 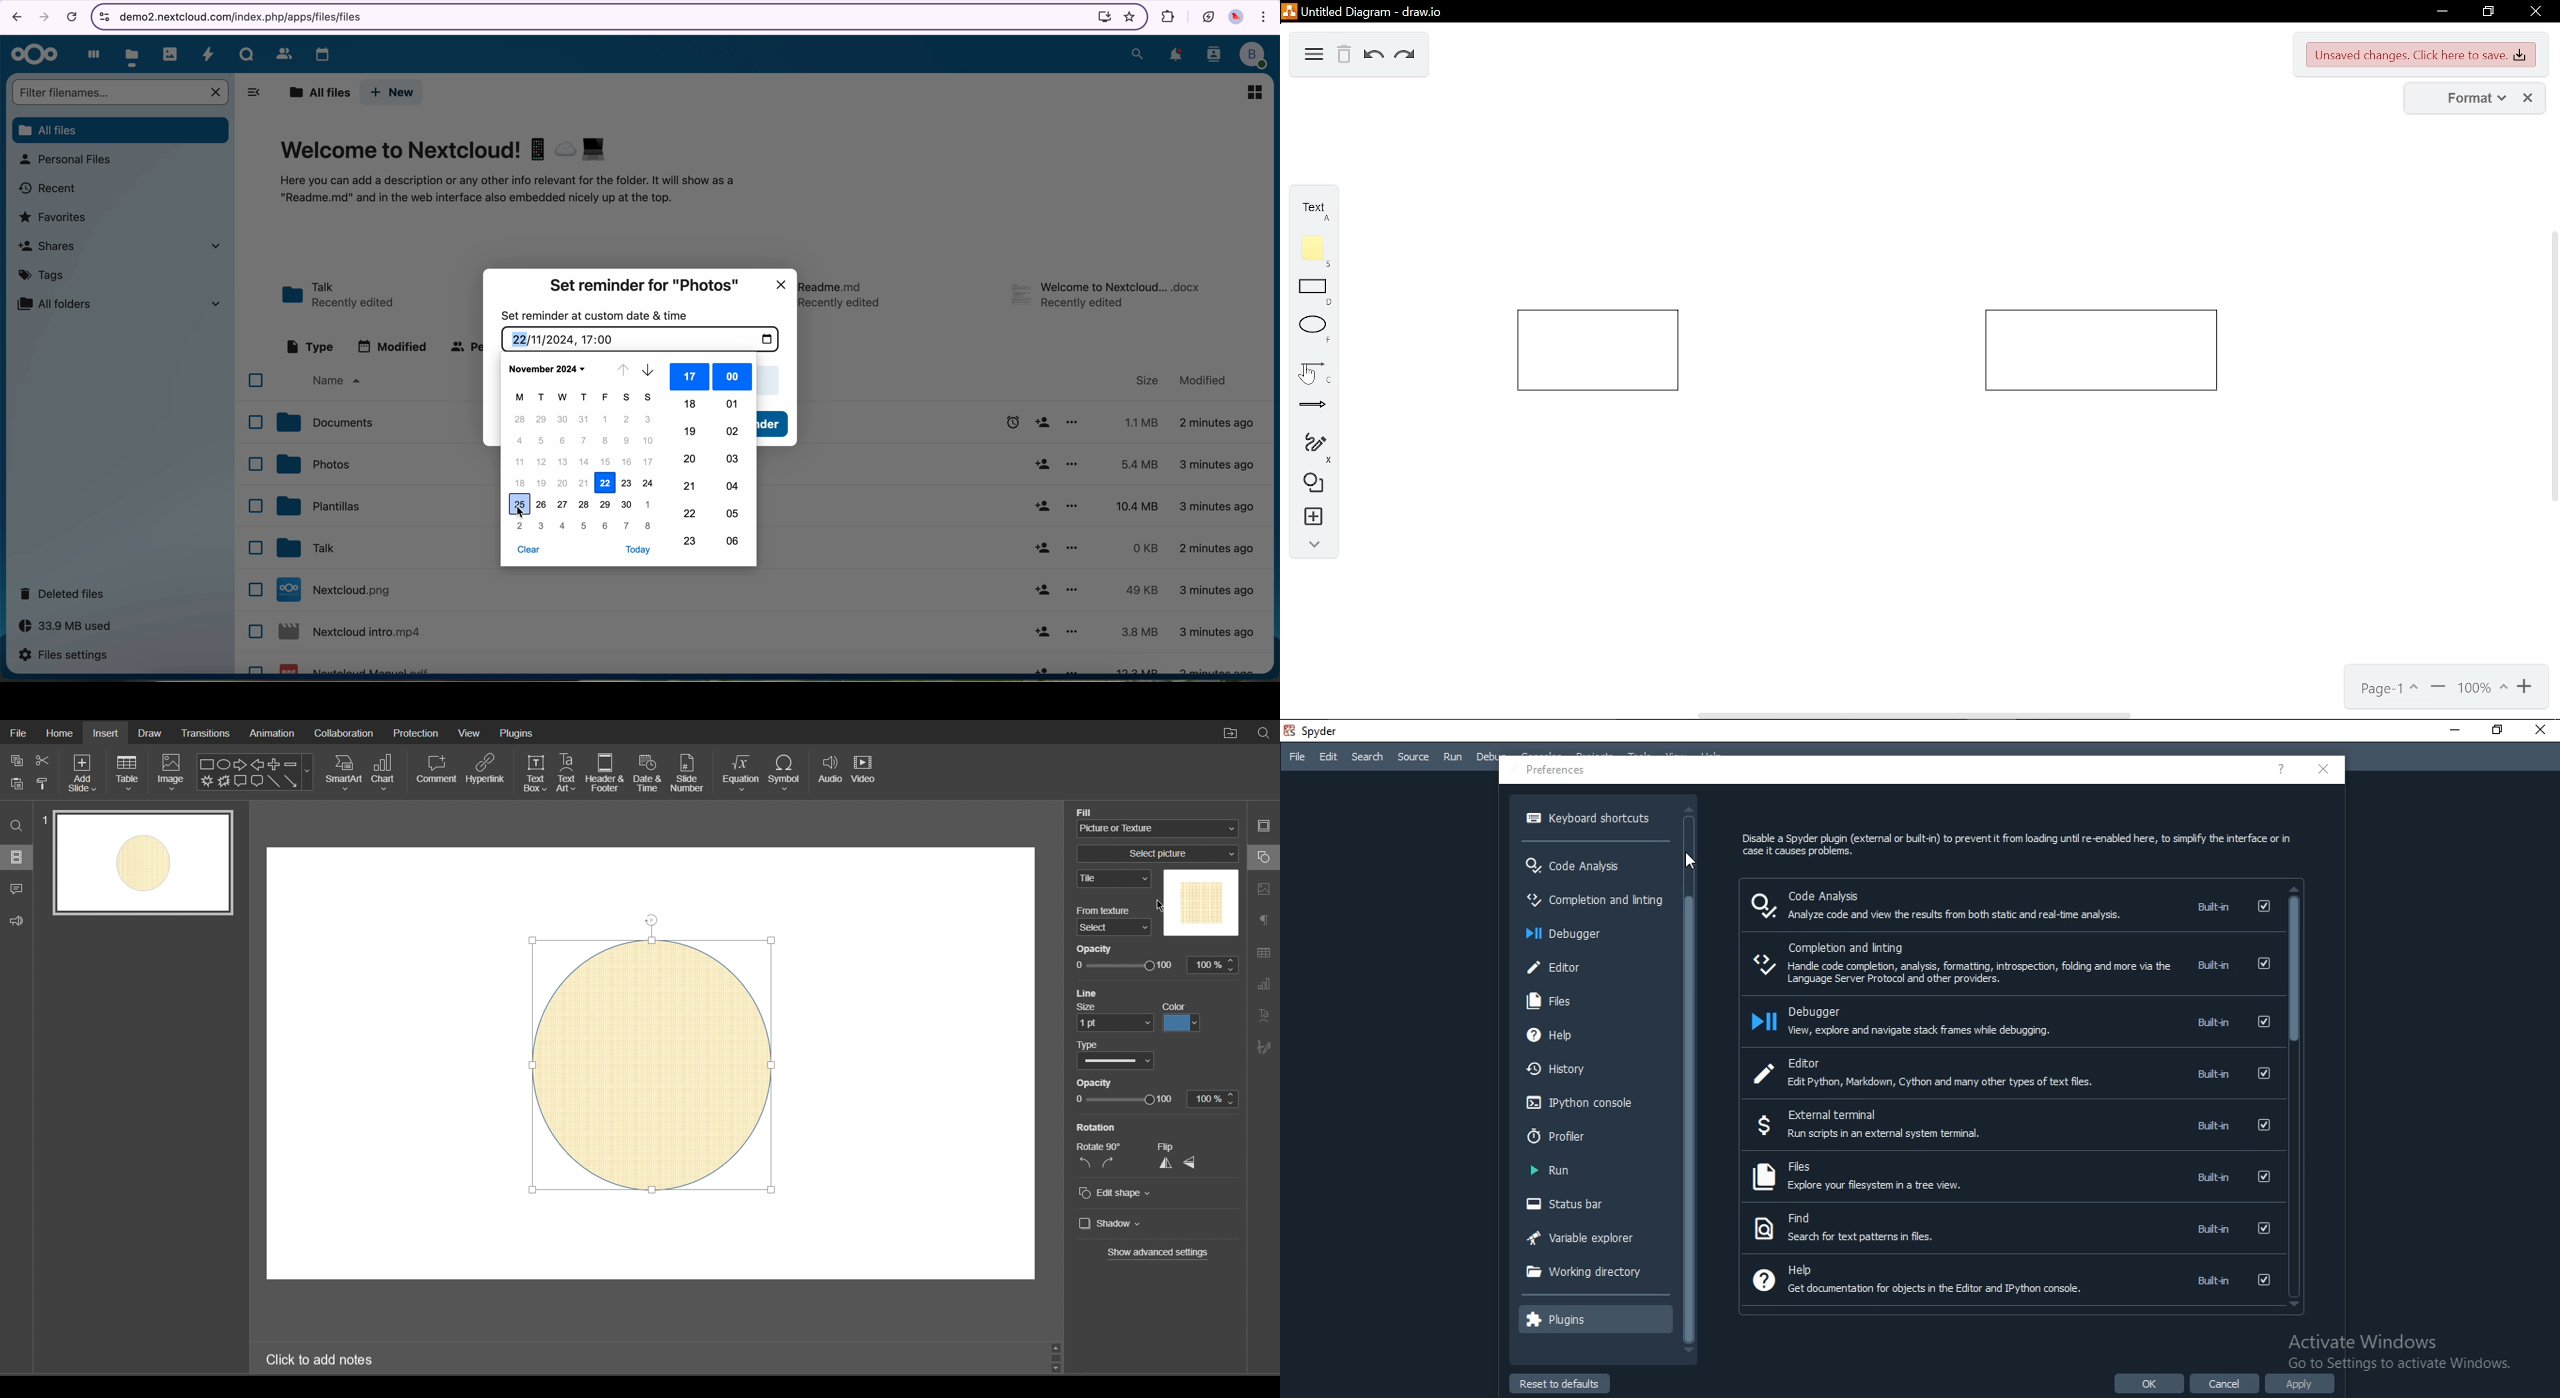 I want to click on insert, so click(x=1312, y=517).